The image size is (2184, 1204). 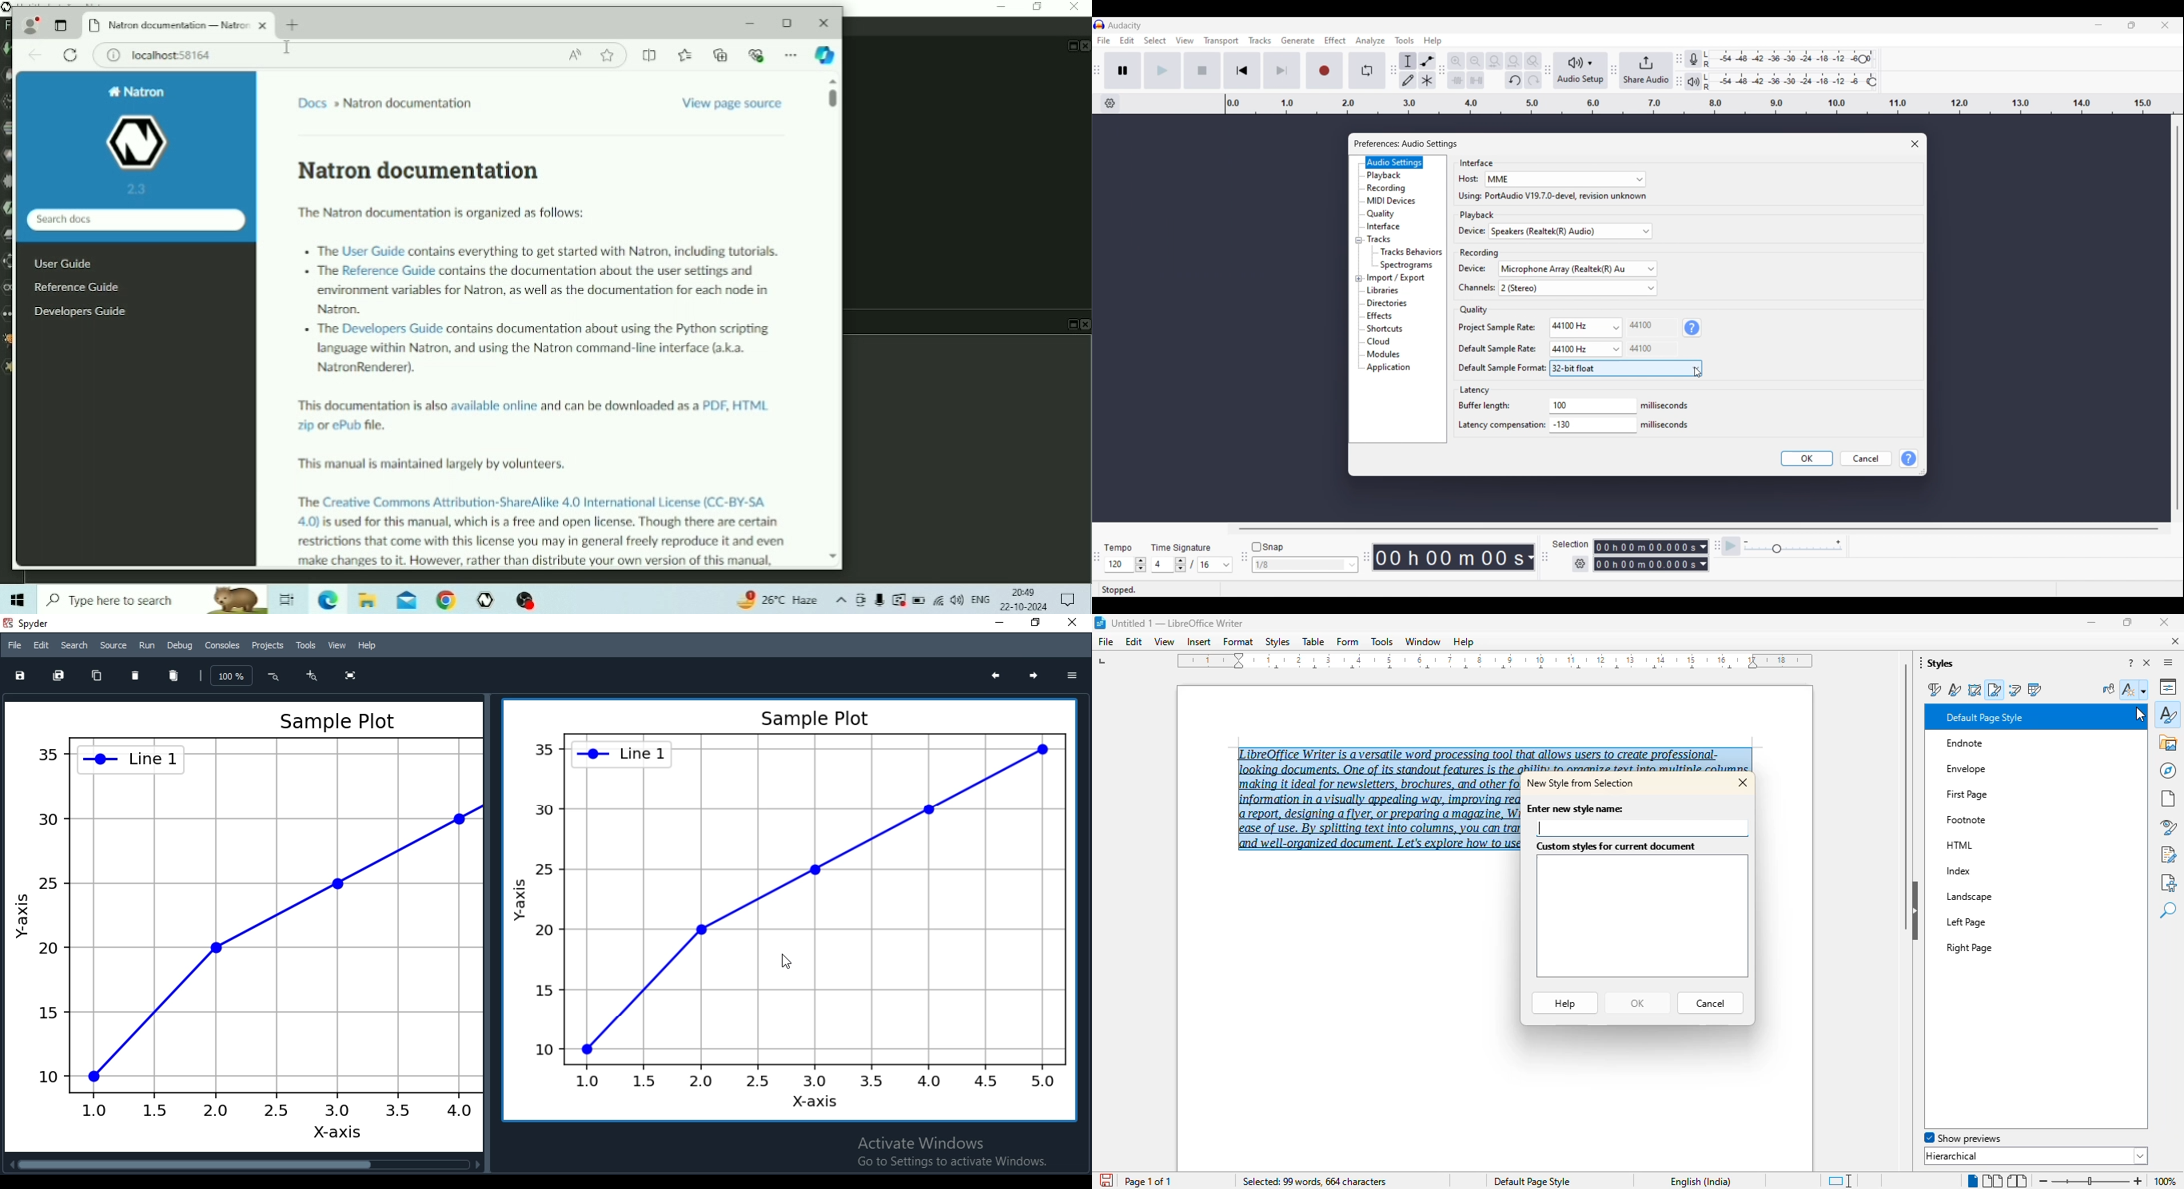 I want to click on Select menu, so click(x=1155, y=41).